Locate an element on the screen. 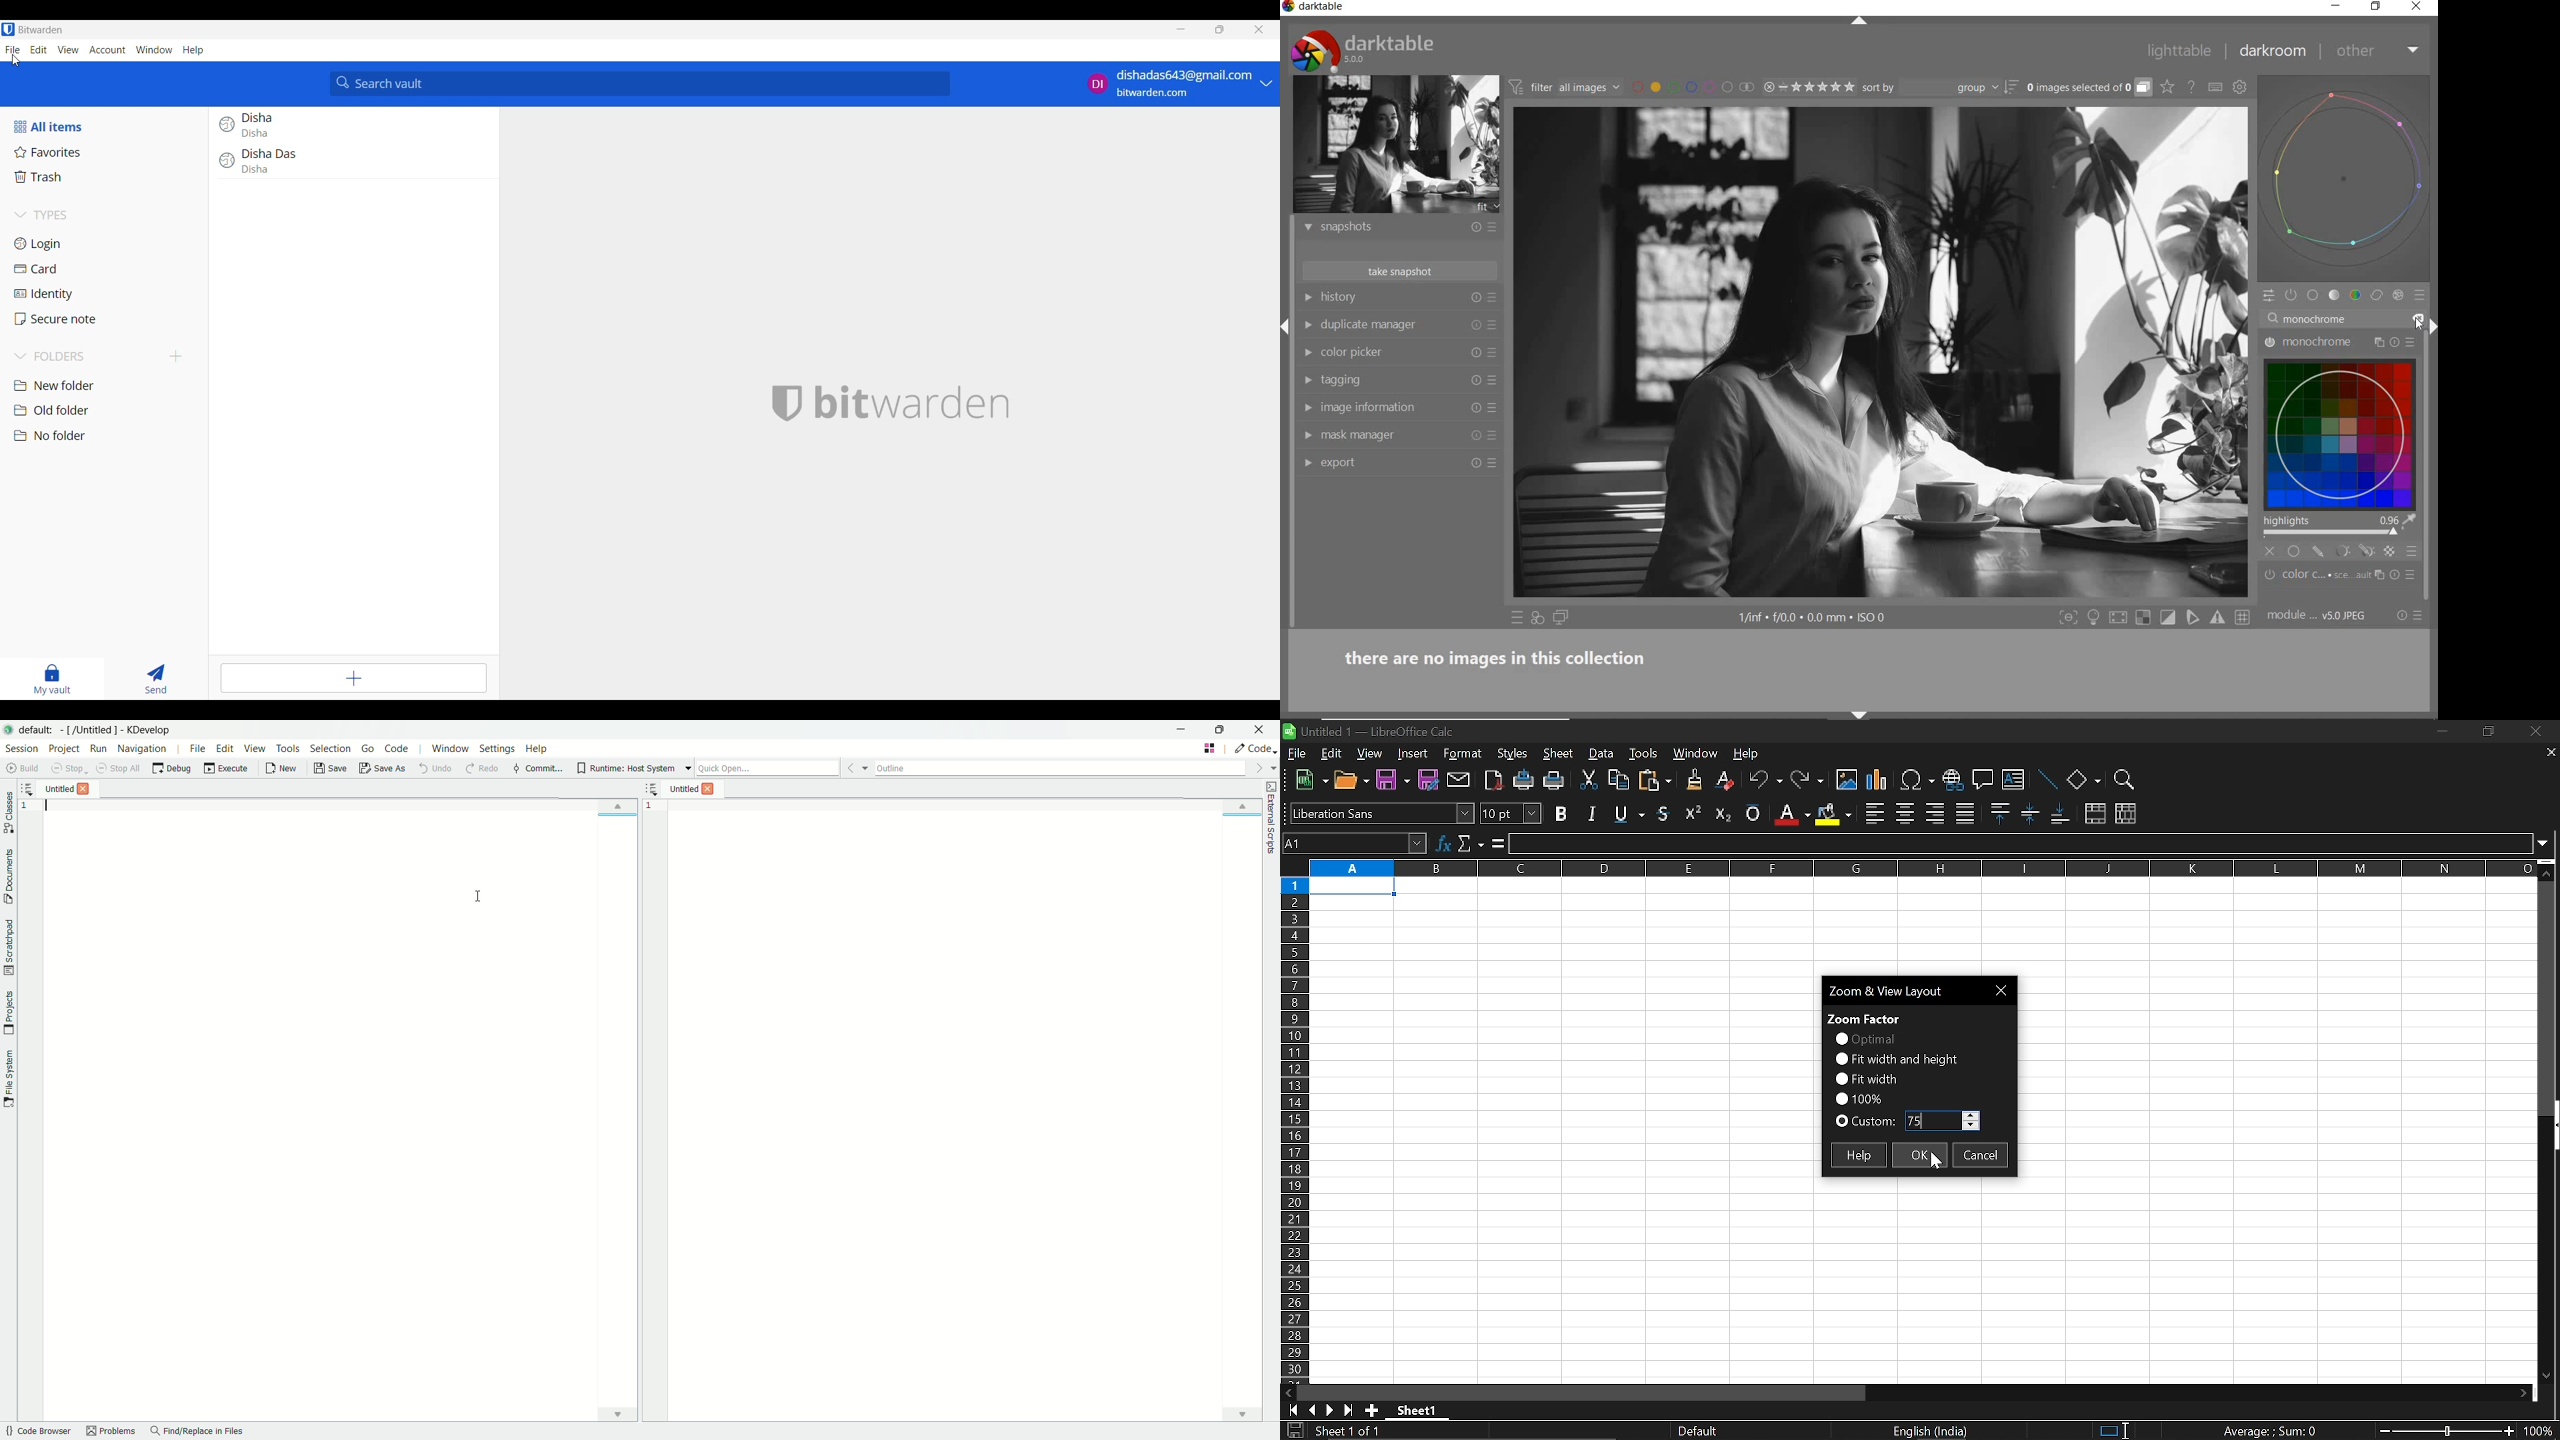  file menu is located at coordinates (199, 748).